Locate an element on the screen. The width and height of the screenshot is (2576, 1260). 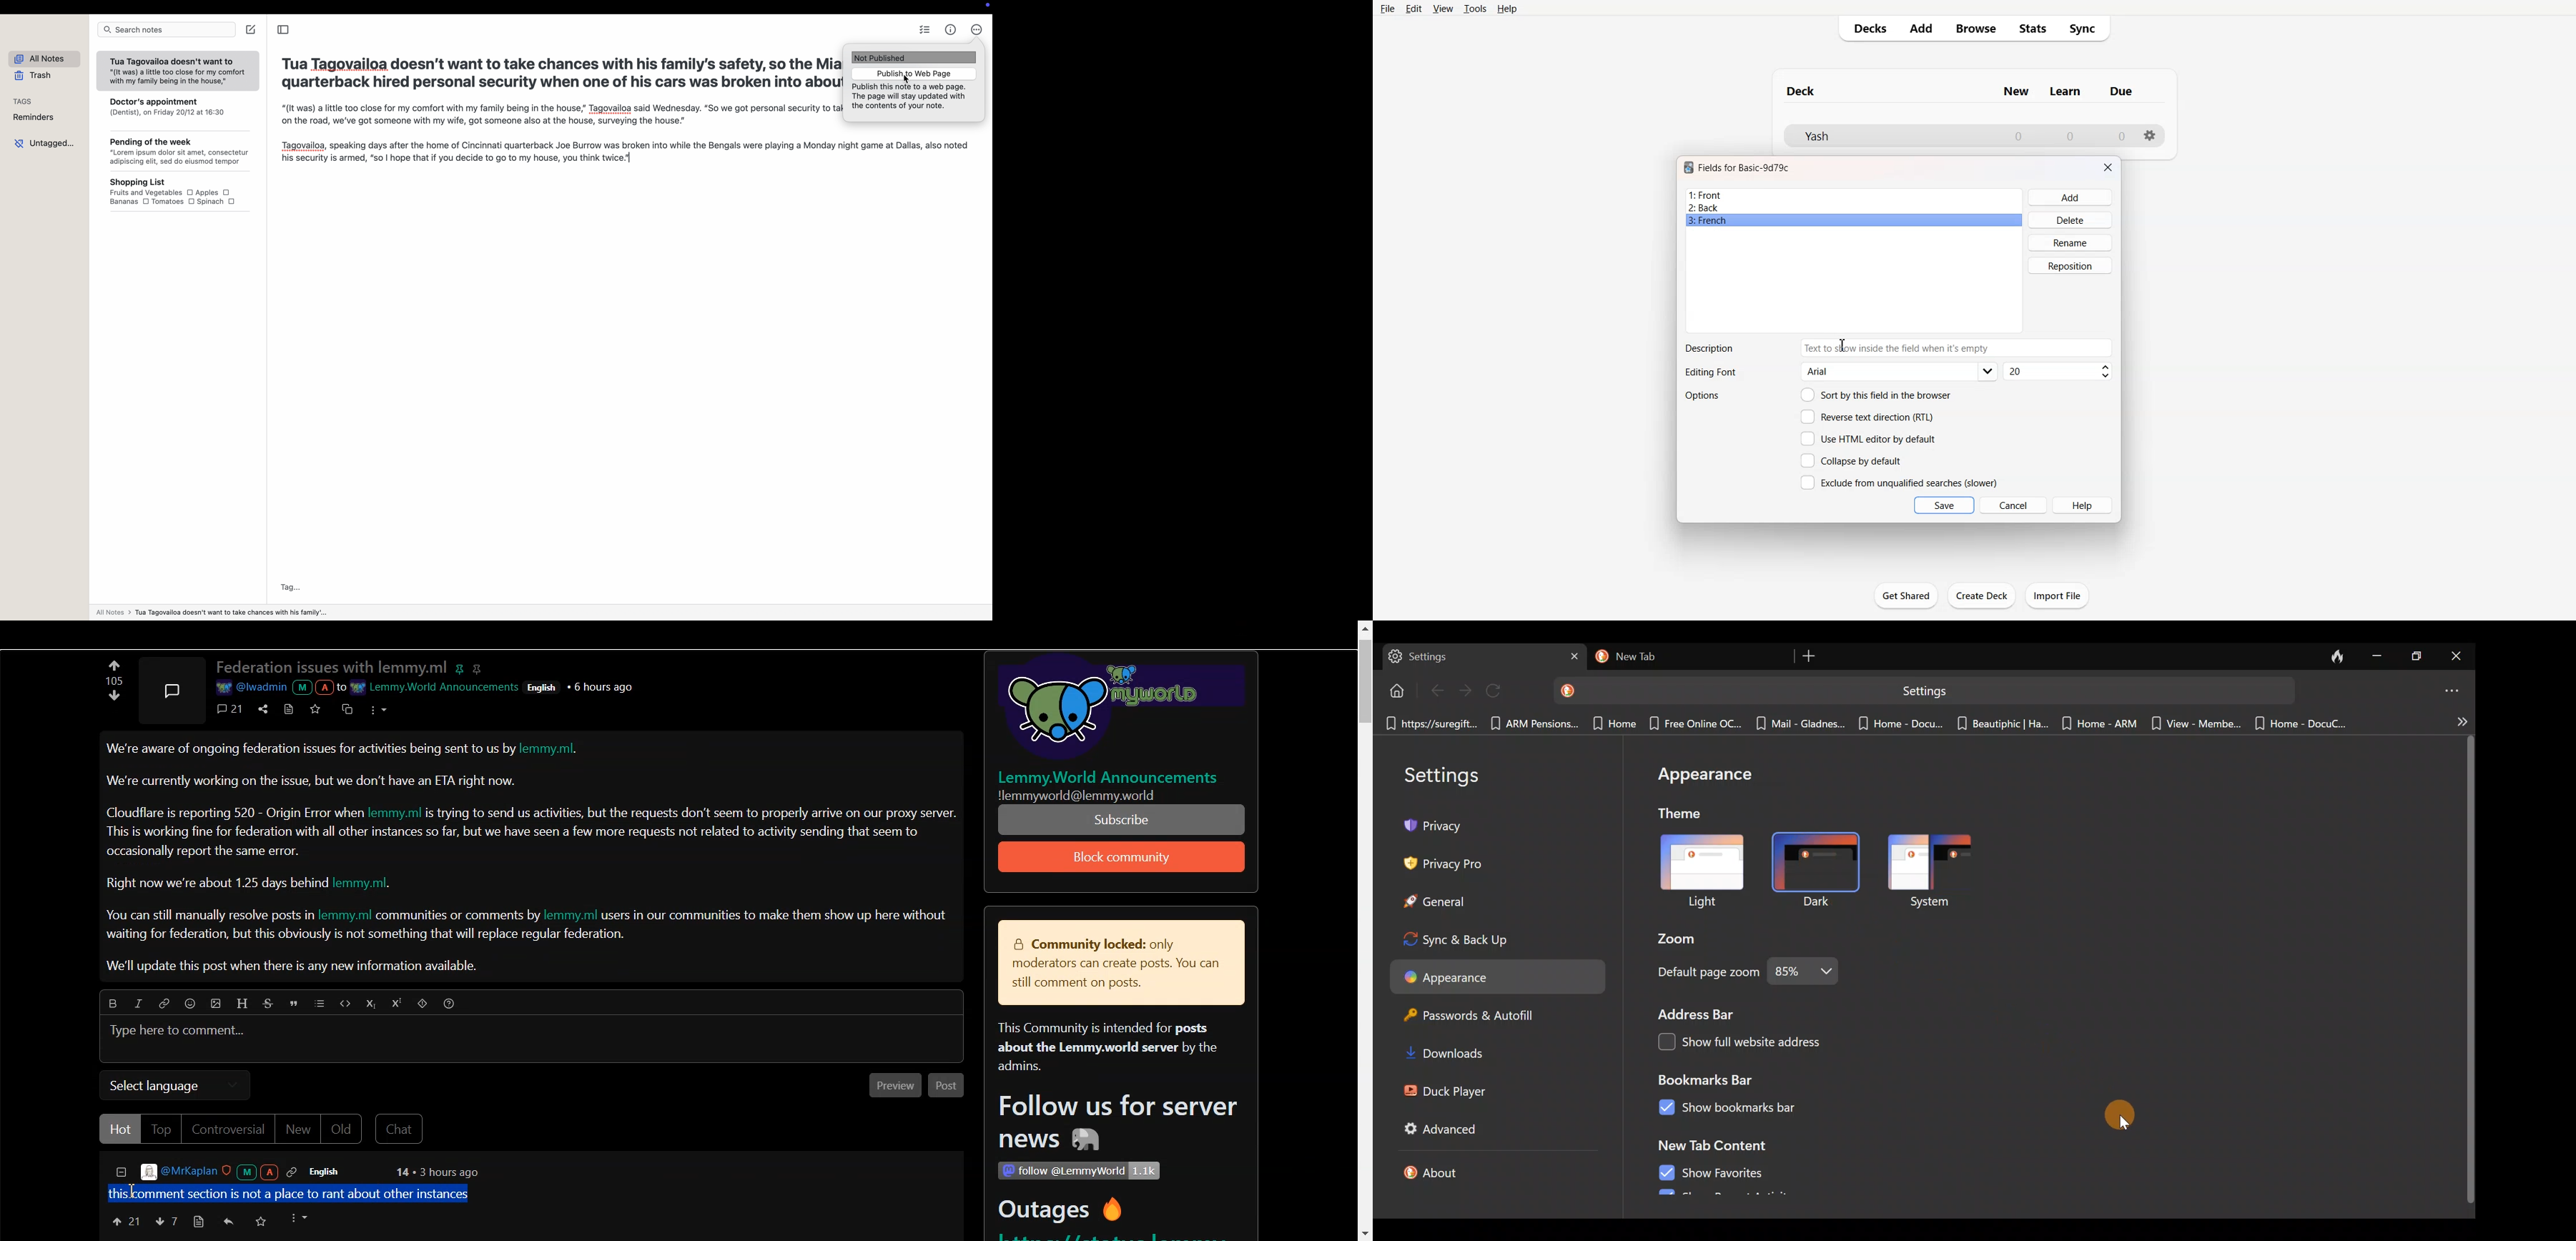
metrics is located at coordinates (951, 30).